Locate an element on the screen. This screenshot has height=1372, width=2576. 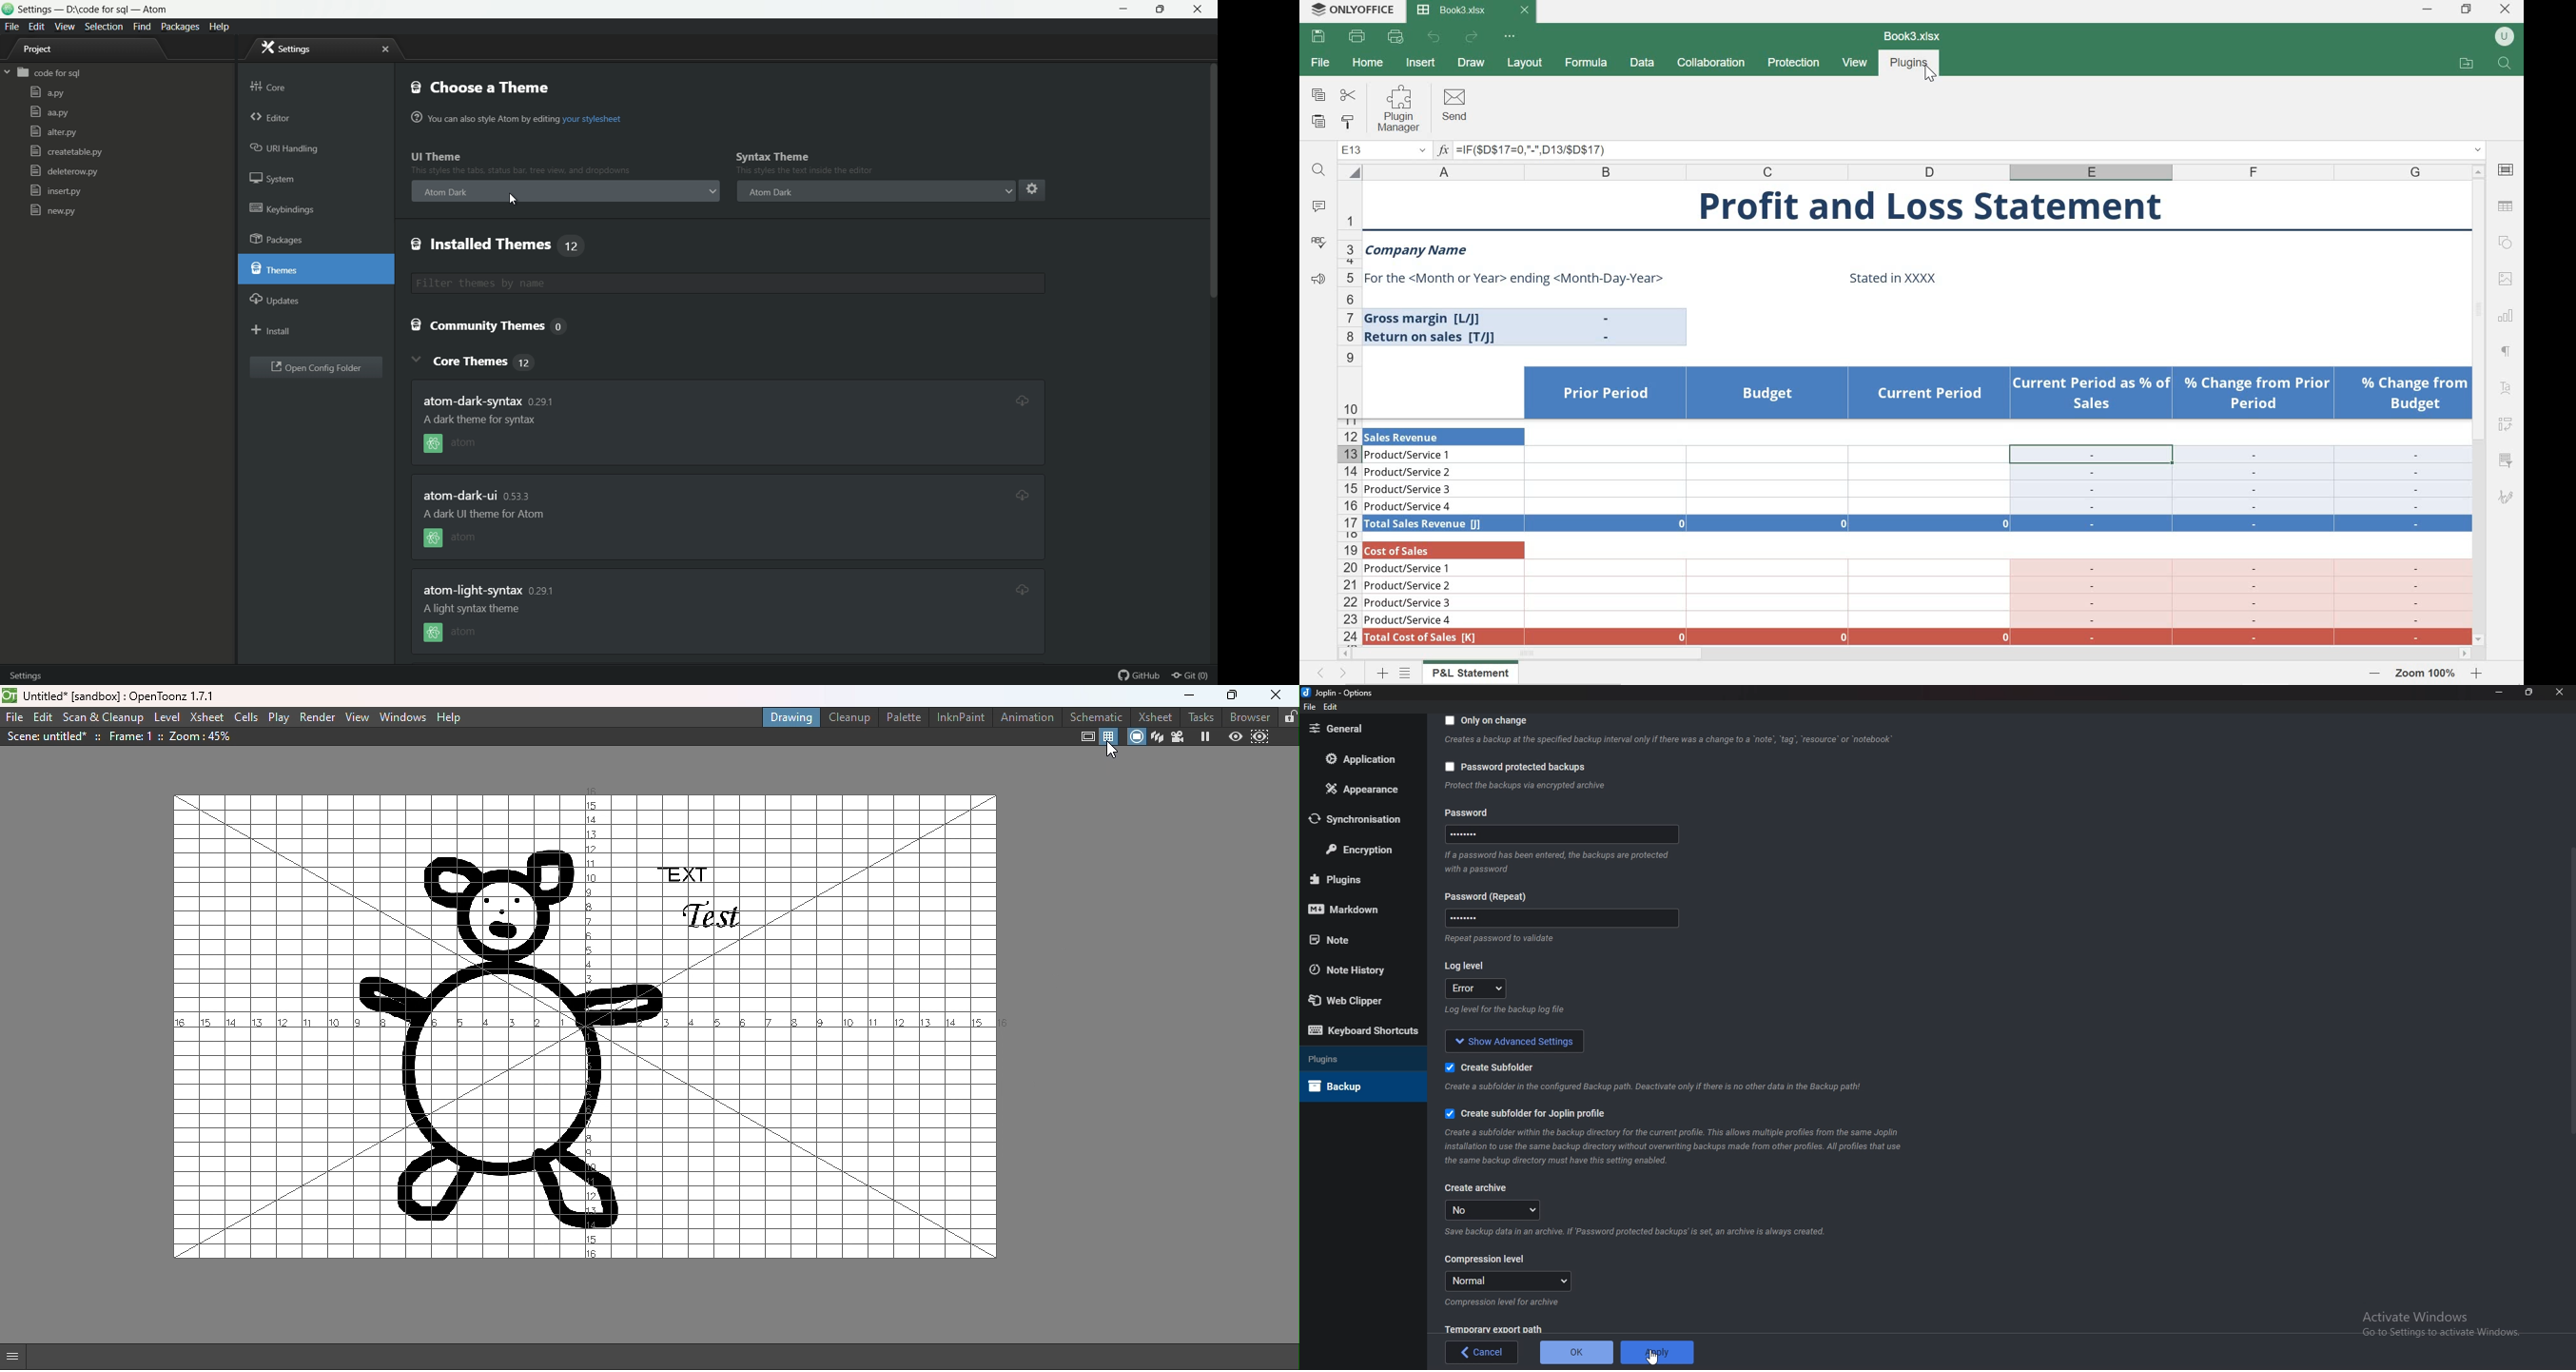
find is located at coordinates (1318, 173).